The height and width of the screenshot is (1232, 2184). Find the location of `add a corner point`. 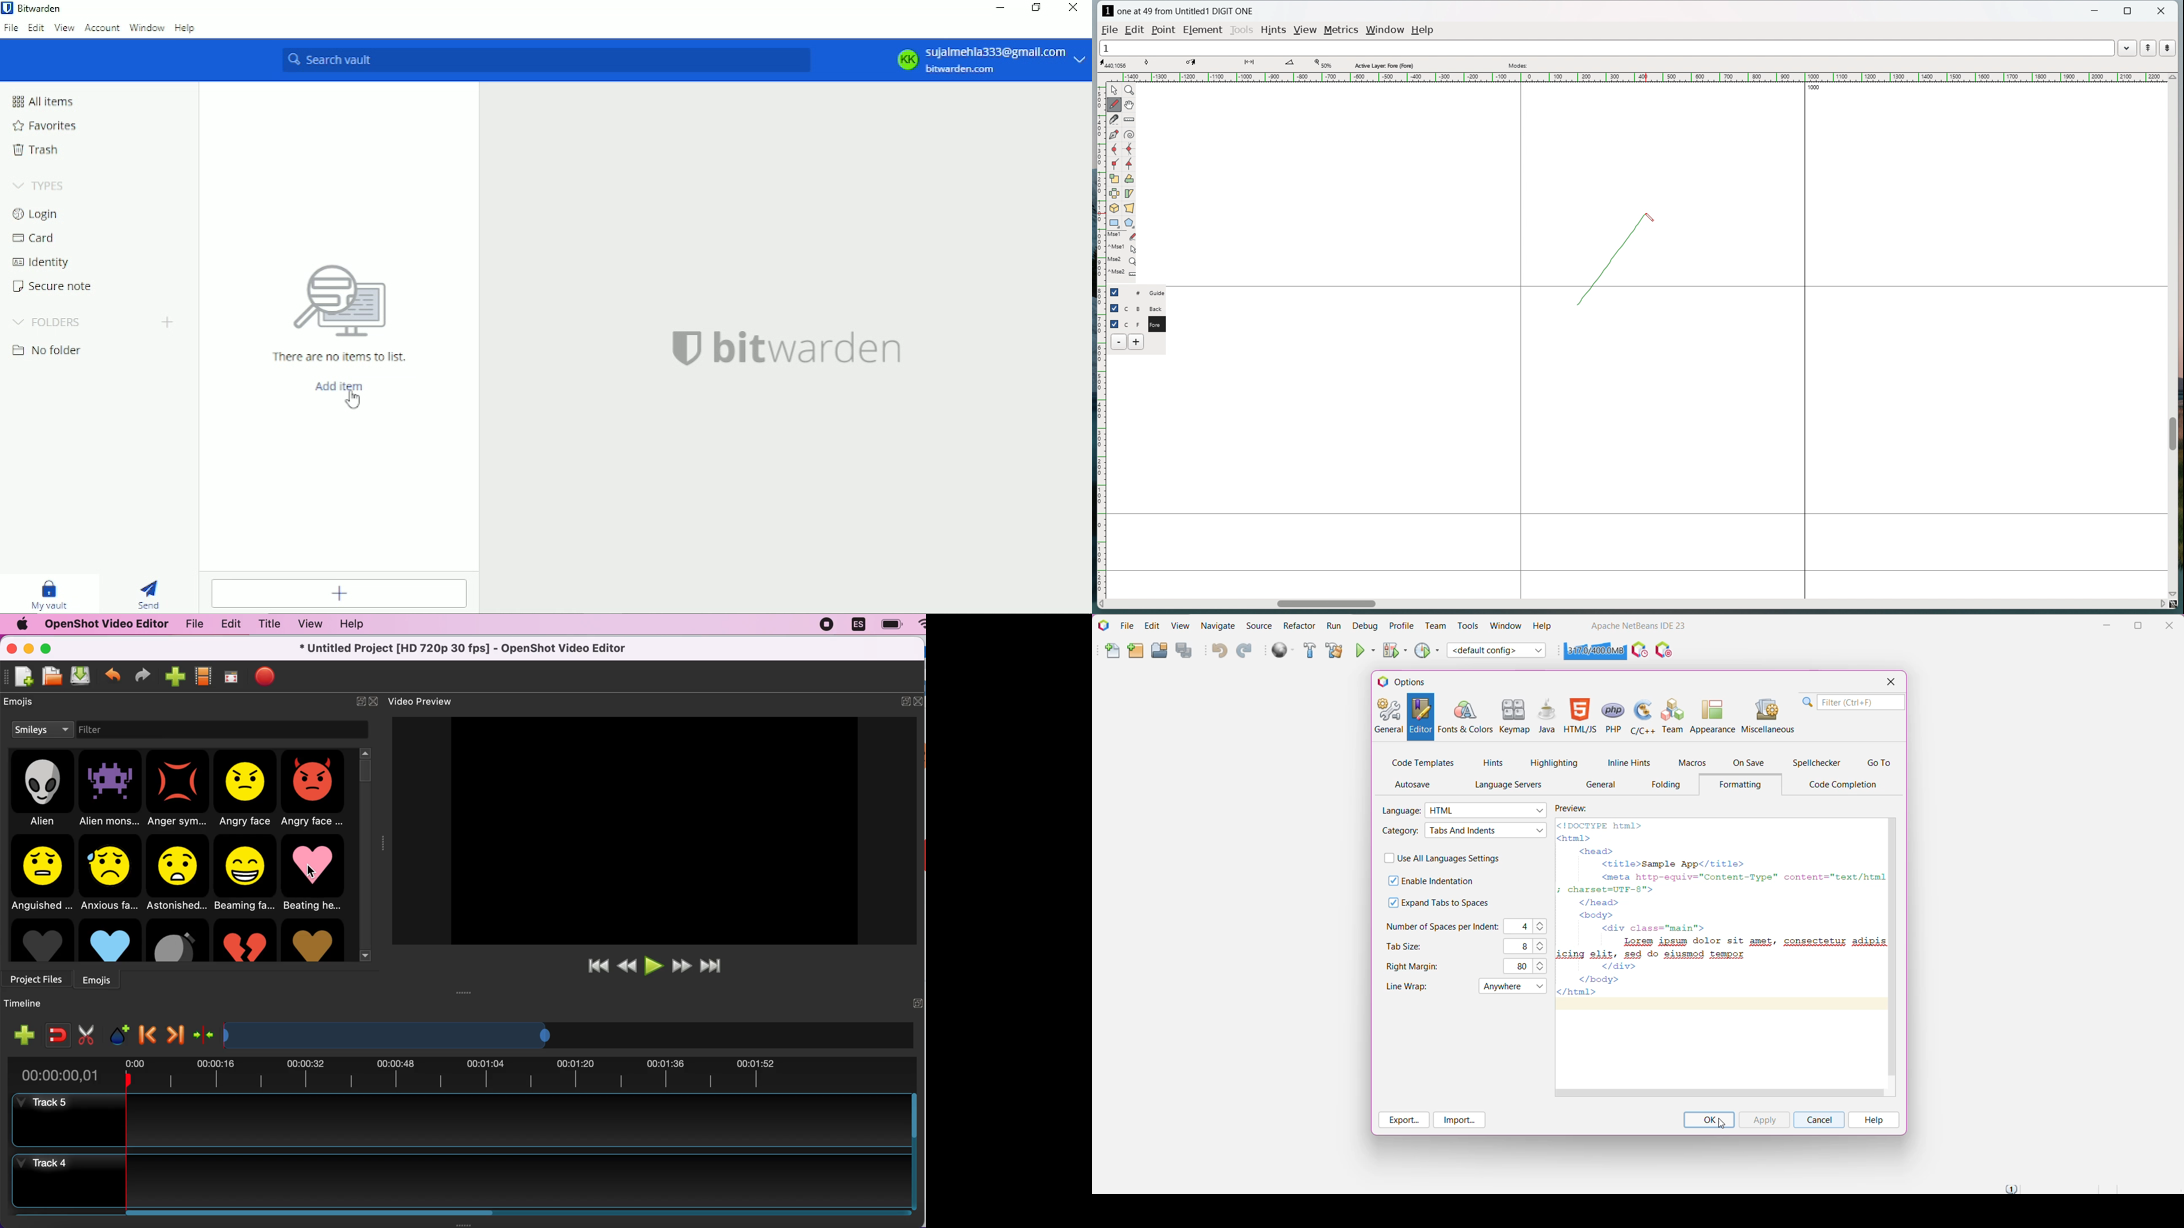

add a corner point is located at coordinates (1115, 164).